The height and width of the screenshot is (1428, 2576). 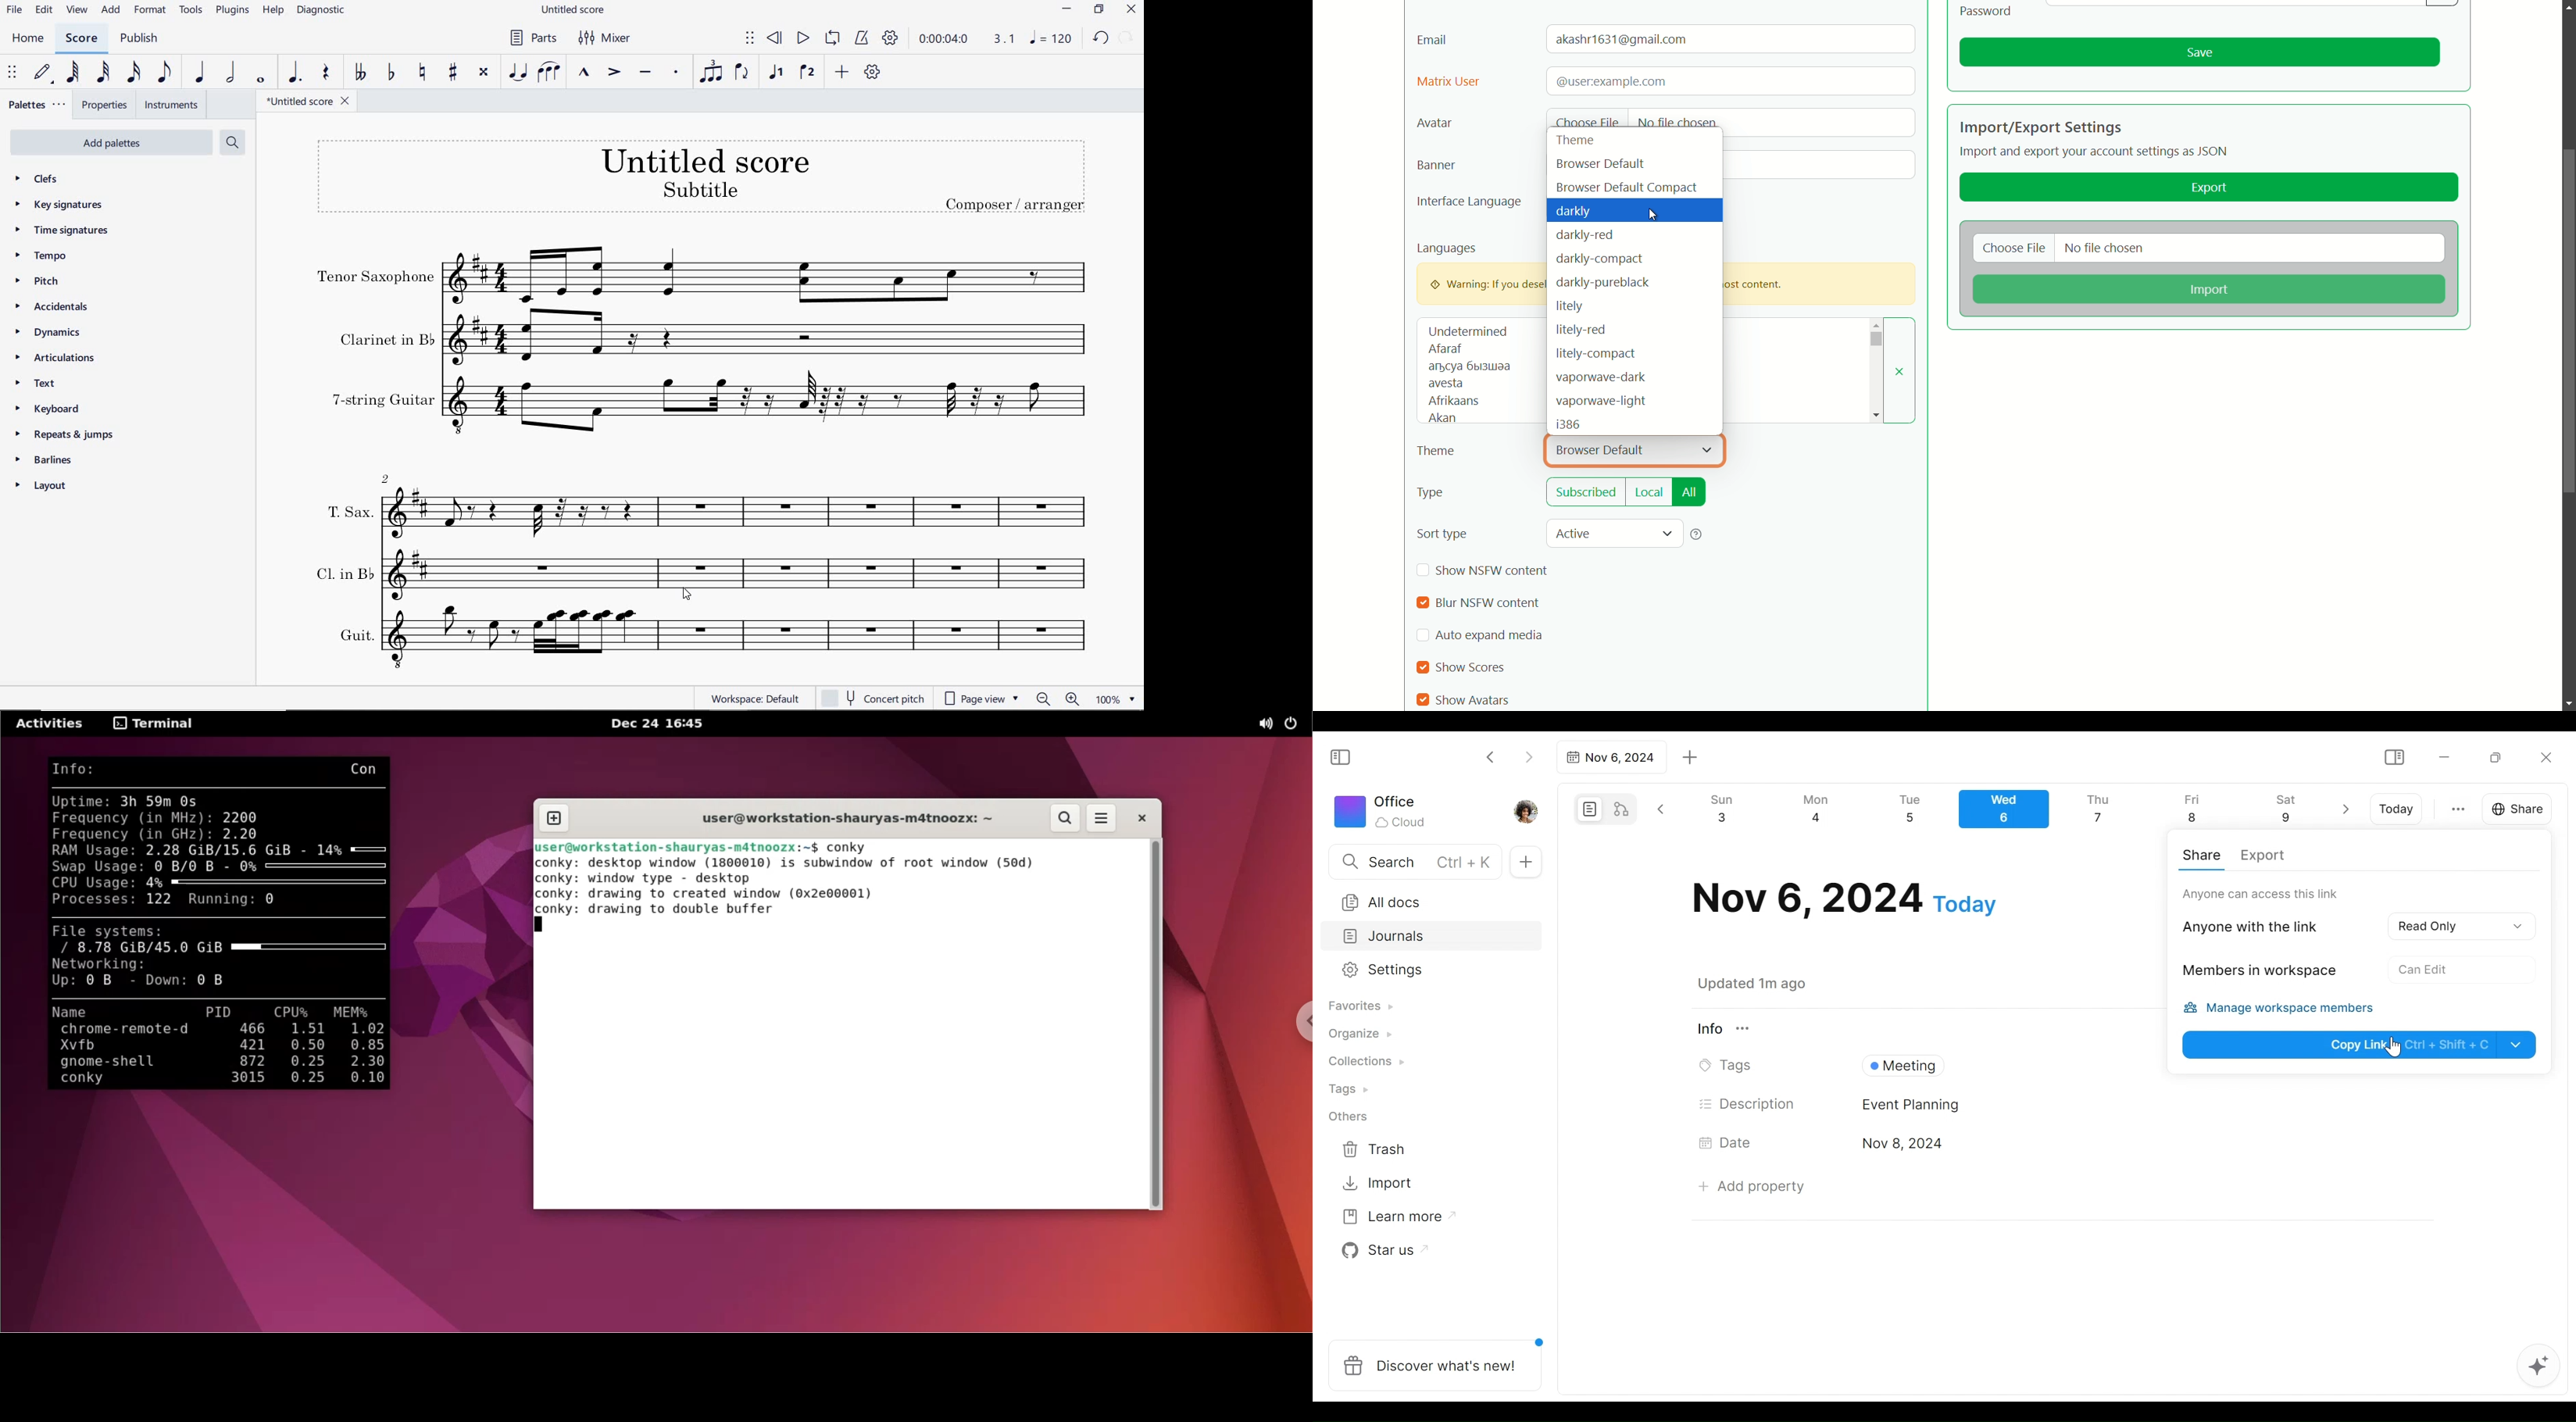 I want to click on type, so click(x=1430, y=494).